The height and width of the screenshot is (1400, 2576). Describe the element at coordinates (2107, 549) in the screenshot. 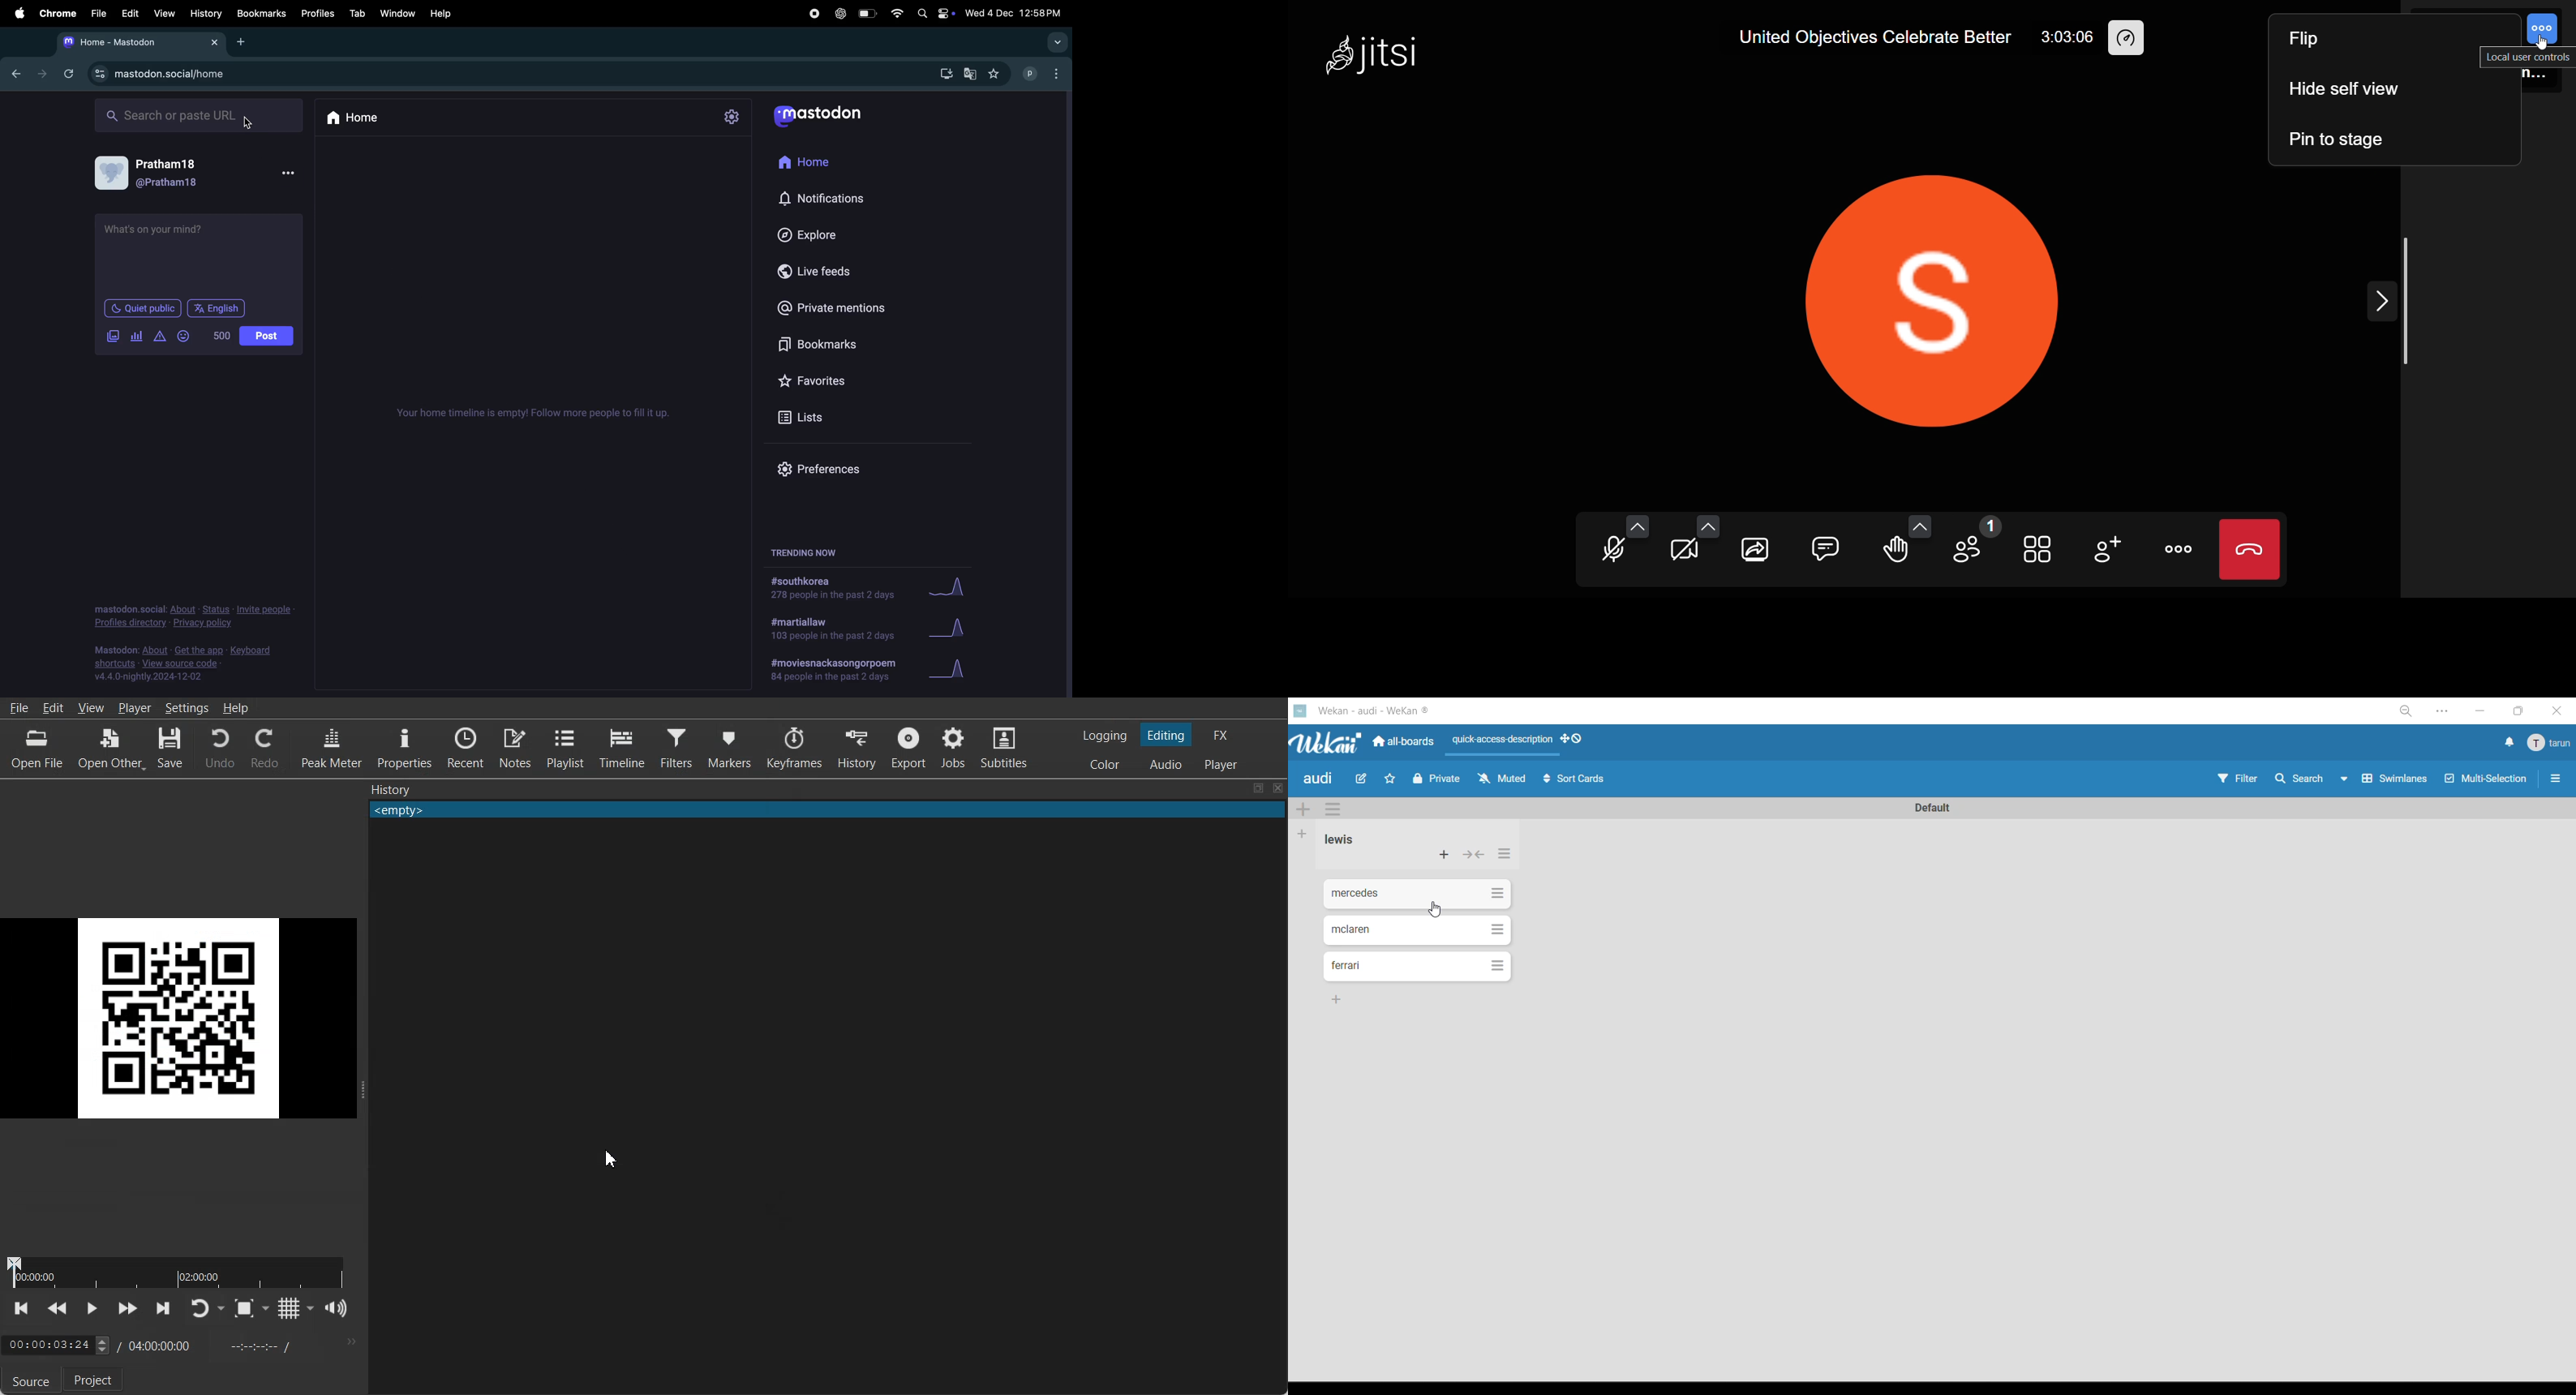

I see `invite people` at that location.